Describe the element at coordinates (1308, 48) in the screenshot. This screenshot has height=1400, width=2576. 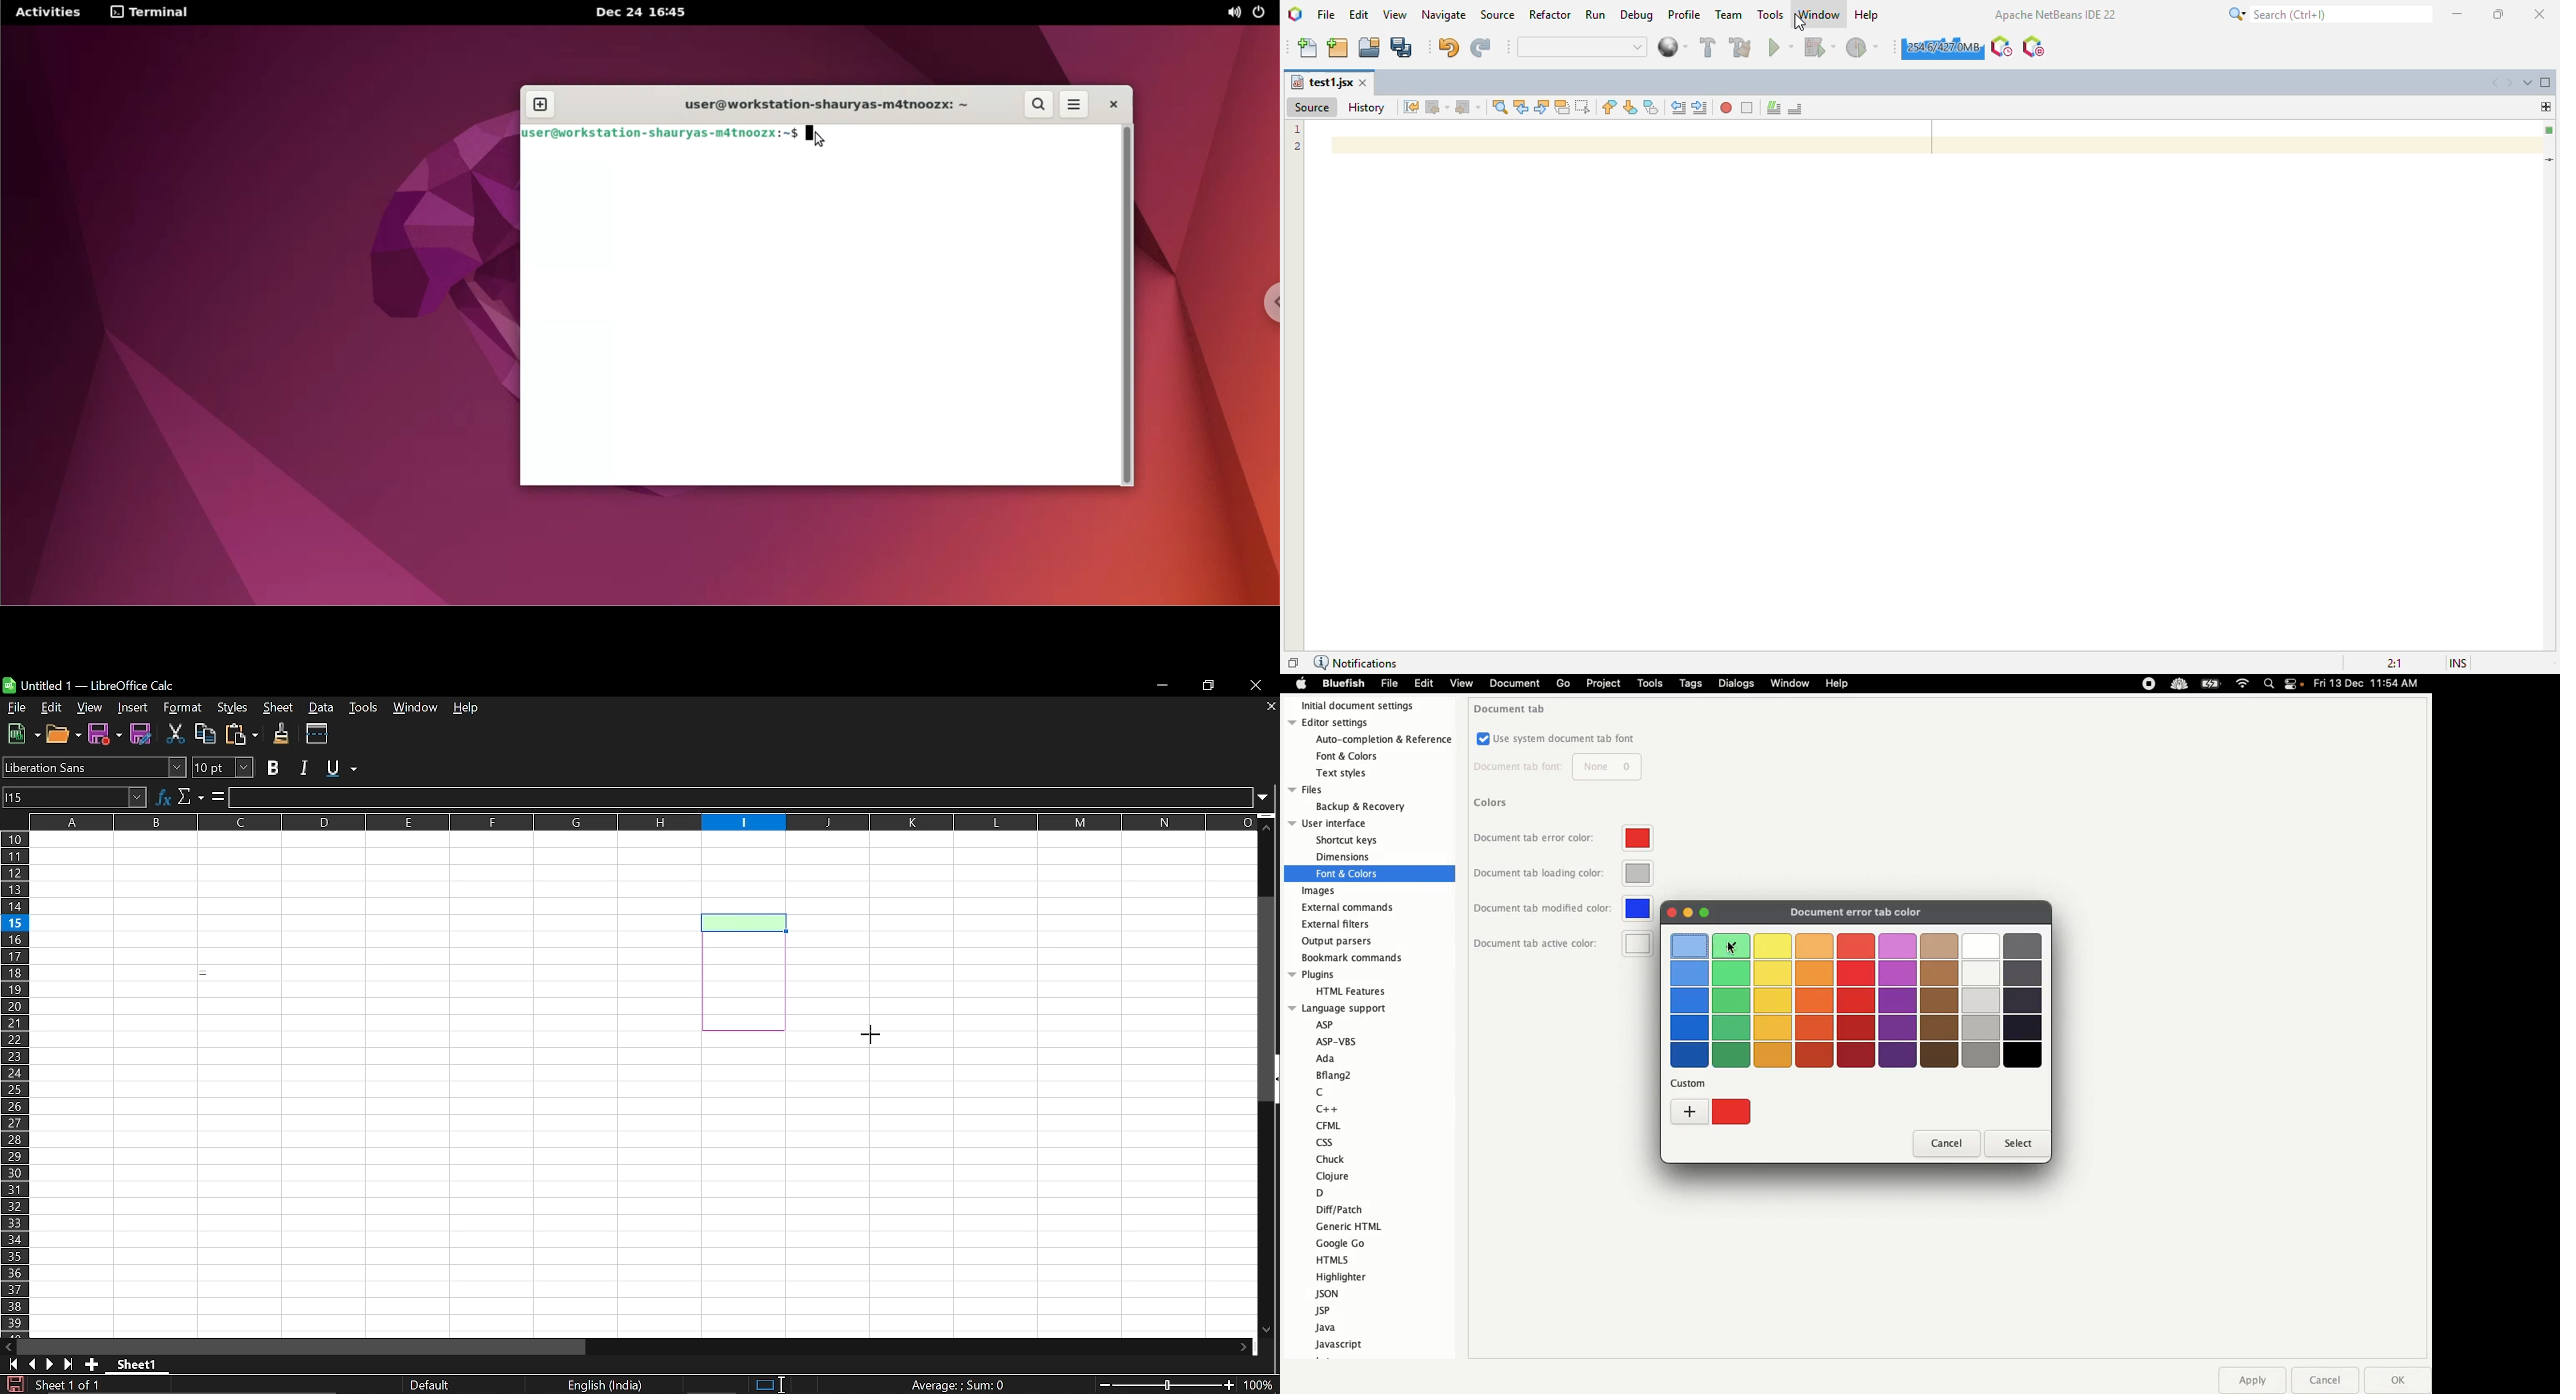
I see `new file` at that location.